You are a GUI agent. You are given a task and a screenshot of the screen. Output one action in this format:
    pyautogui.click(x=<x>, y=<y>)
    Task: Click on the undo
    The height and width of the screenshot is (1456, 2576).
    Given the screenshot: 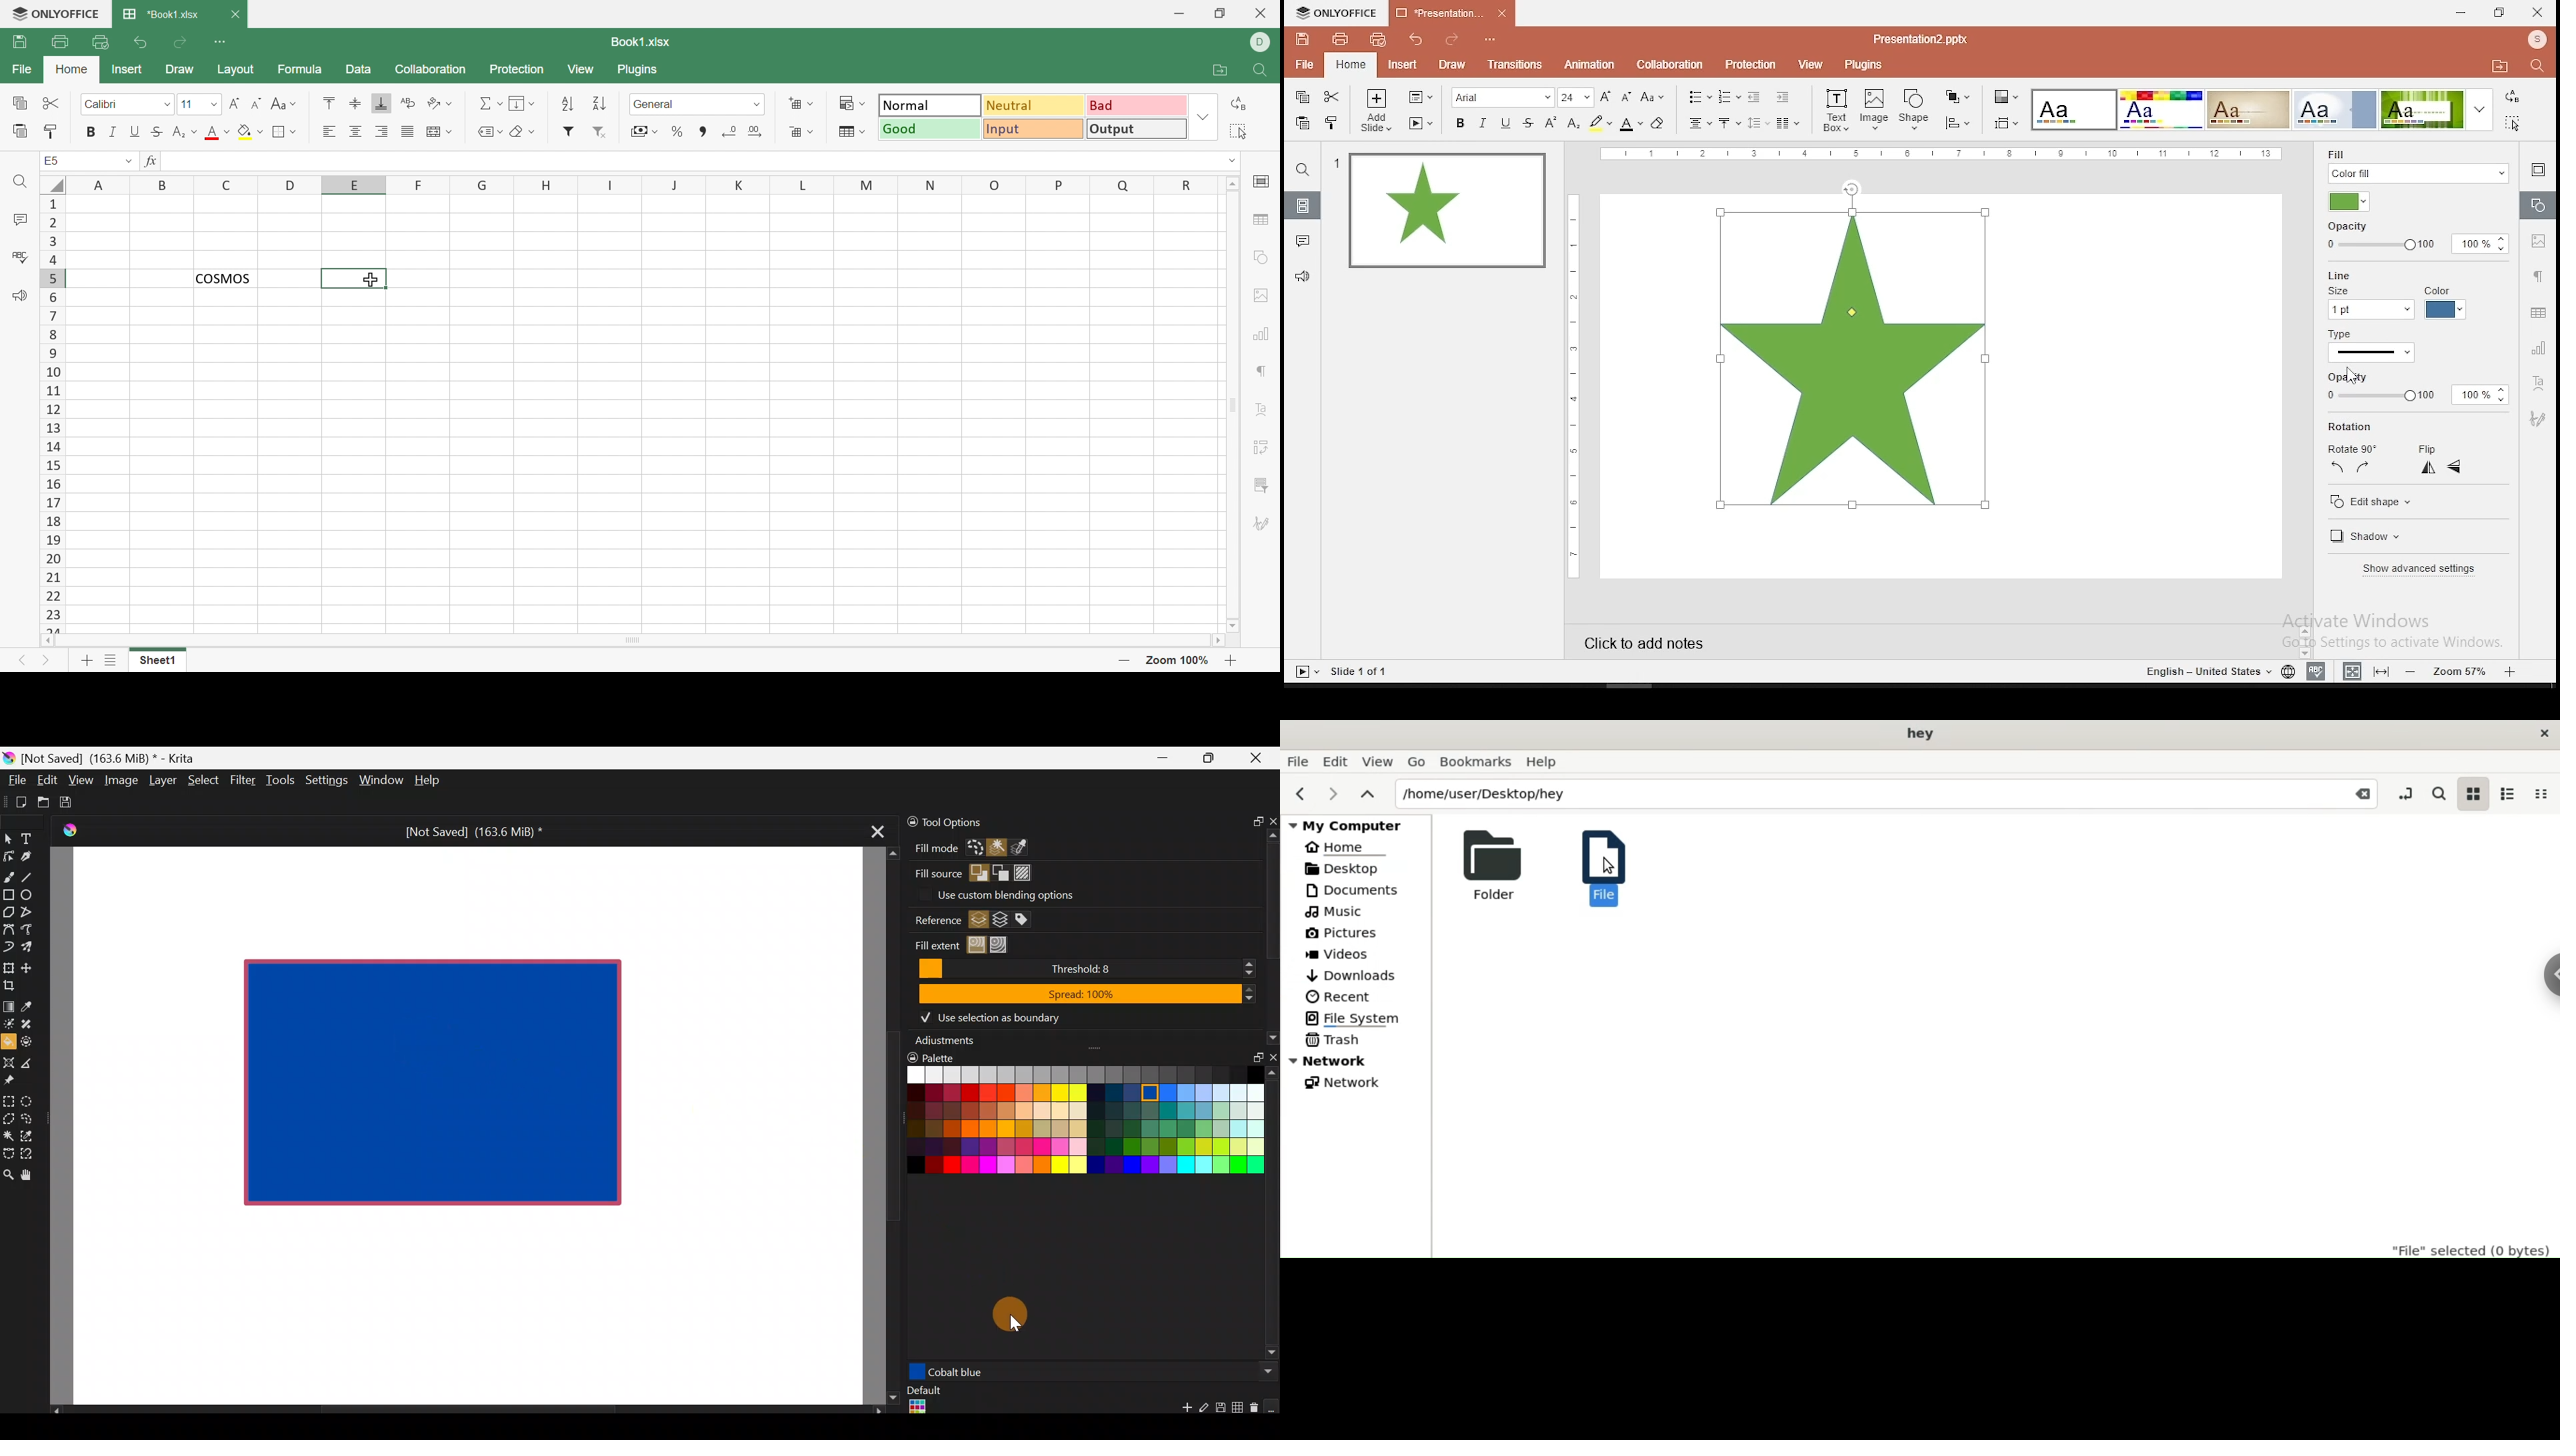 What is the action you would take?
    pyautogui.click(x=1418, y=39)
    